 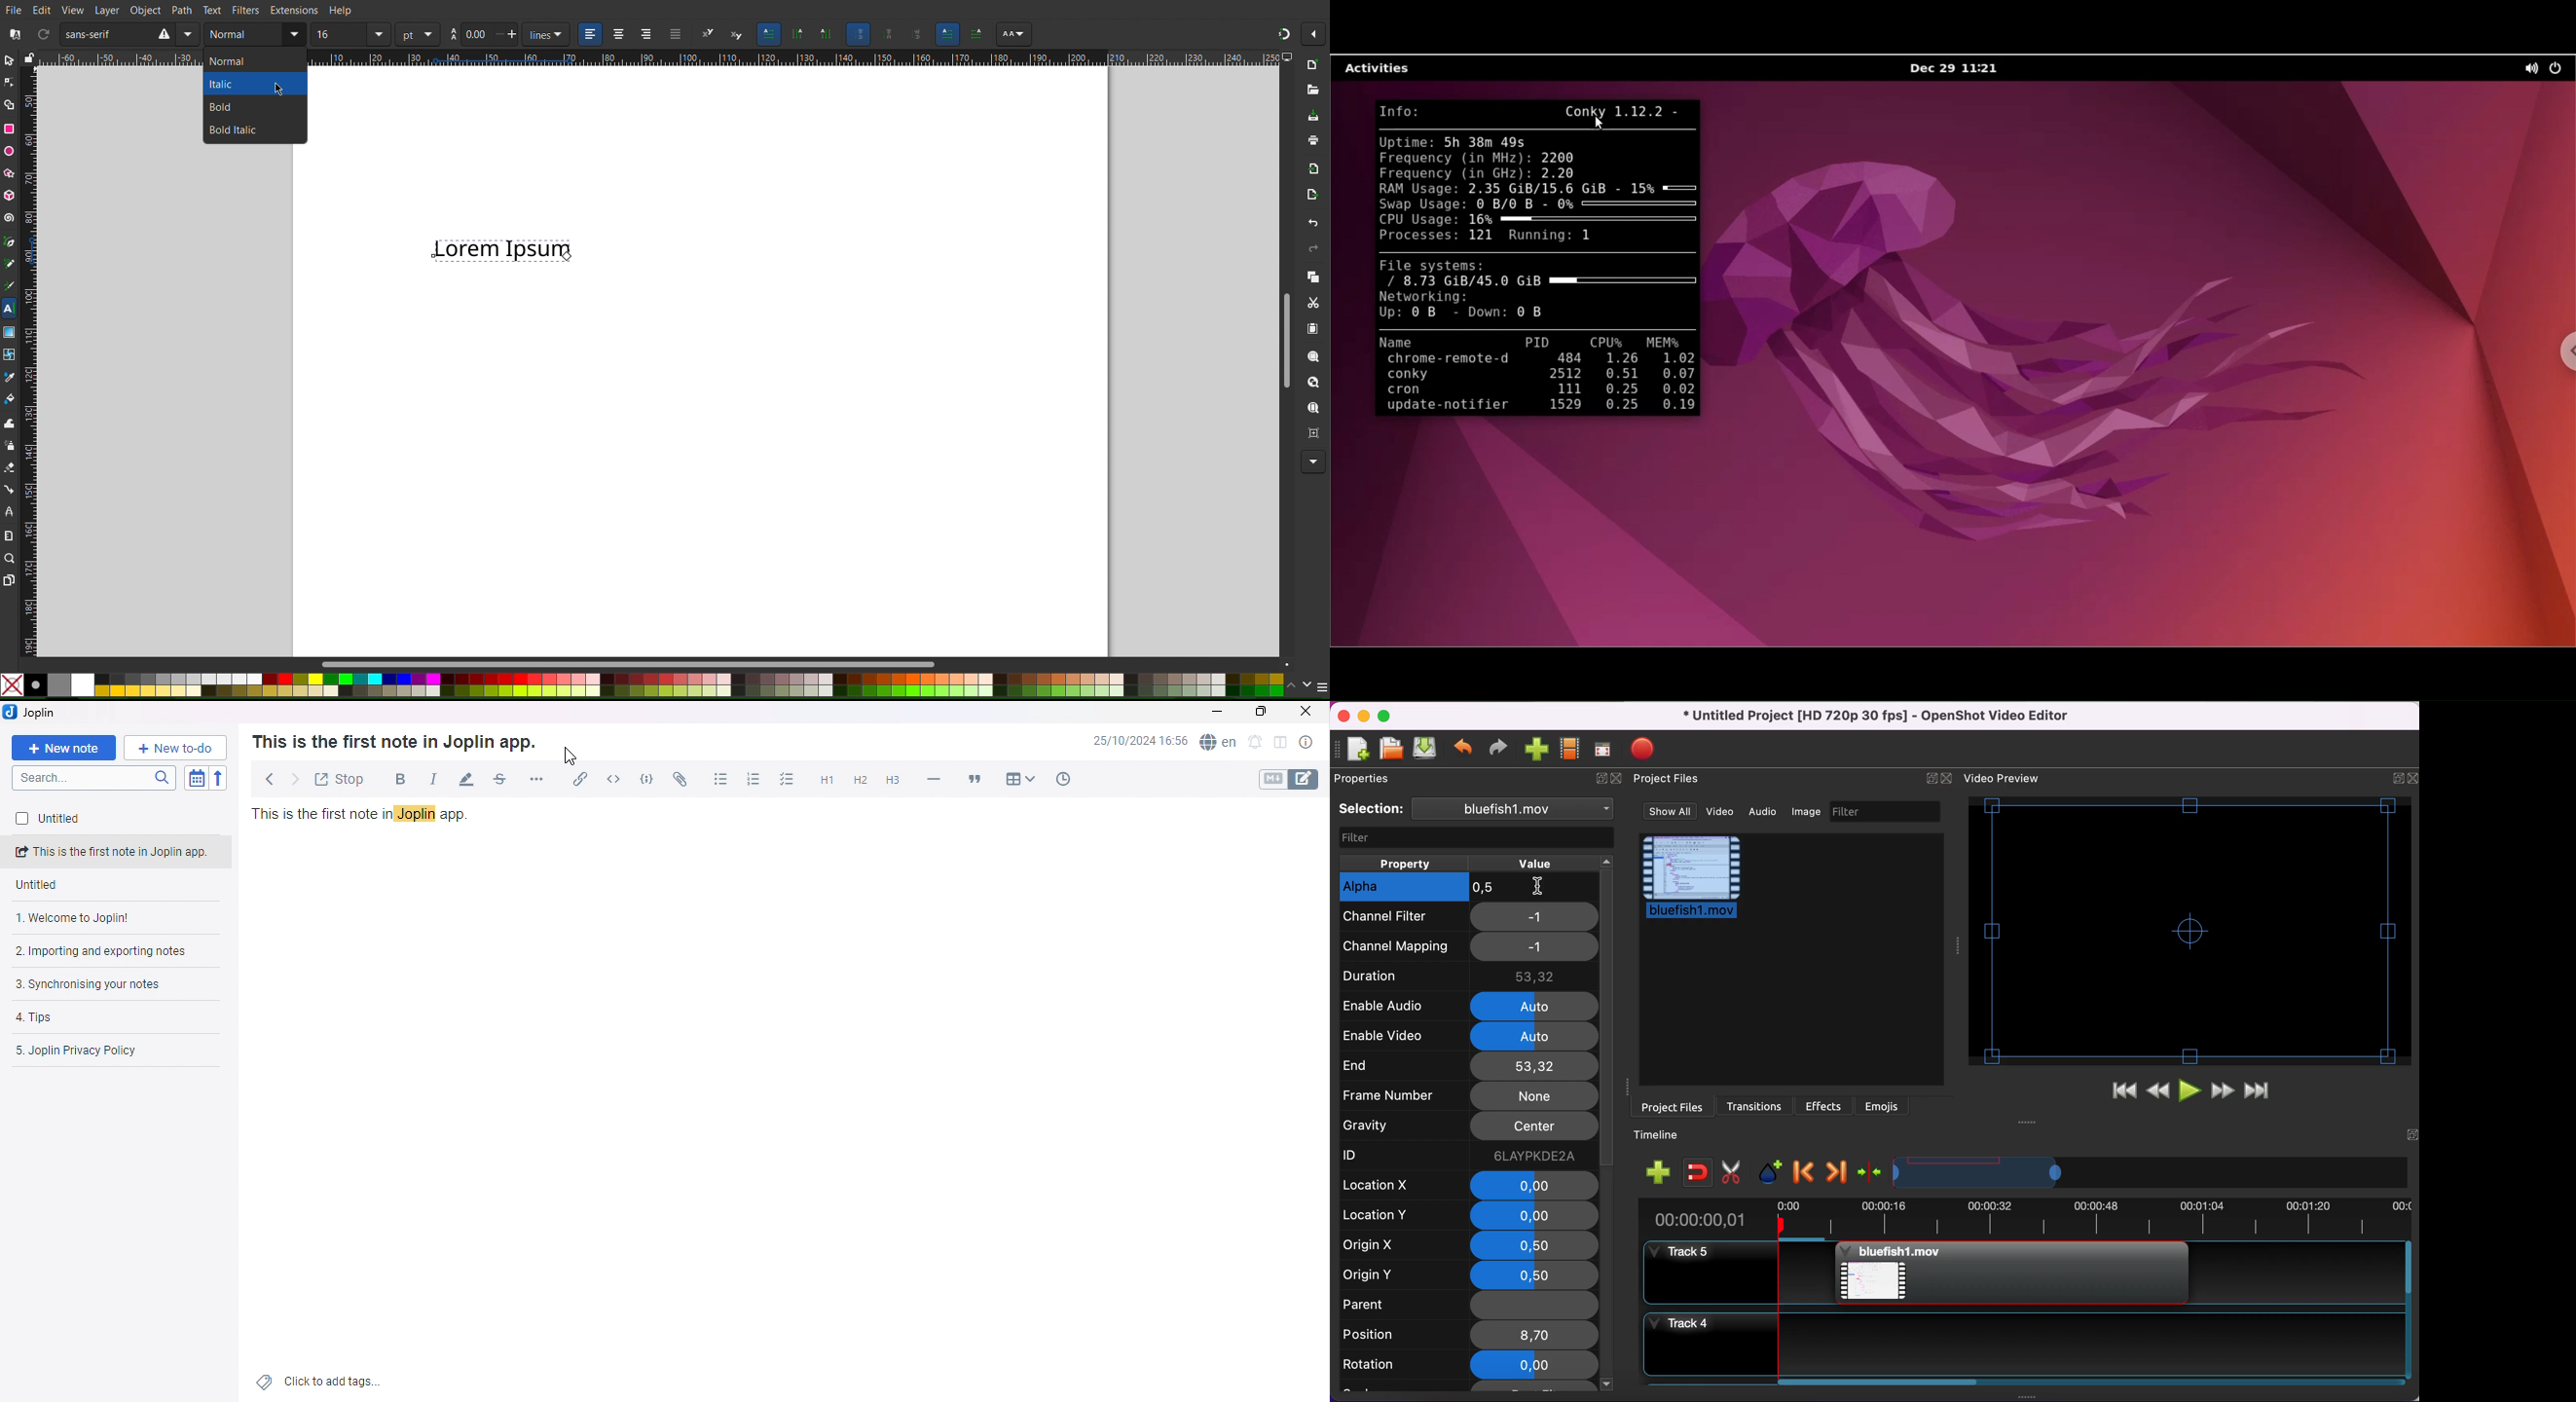 What do you see at coordinates (100, 983) in the screenshot?
I see `Synchronising your notes` at bounding box center [100, 983].